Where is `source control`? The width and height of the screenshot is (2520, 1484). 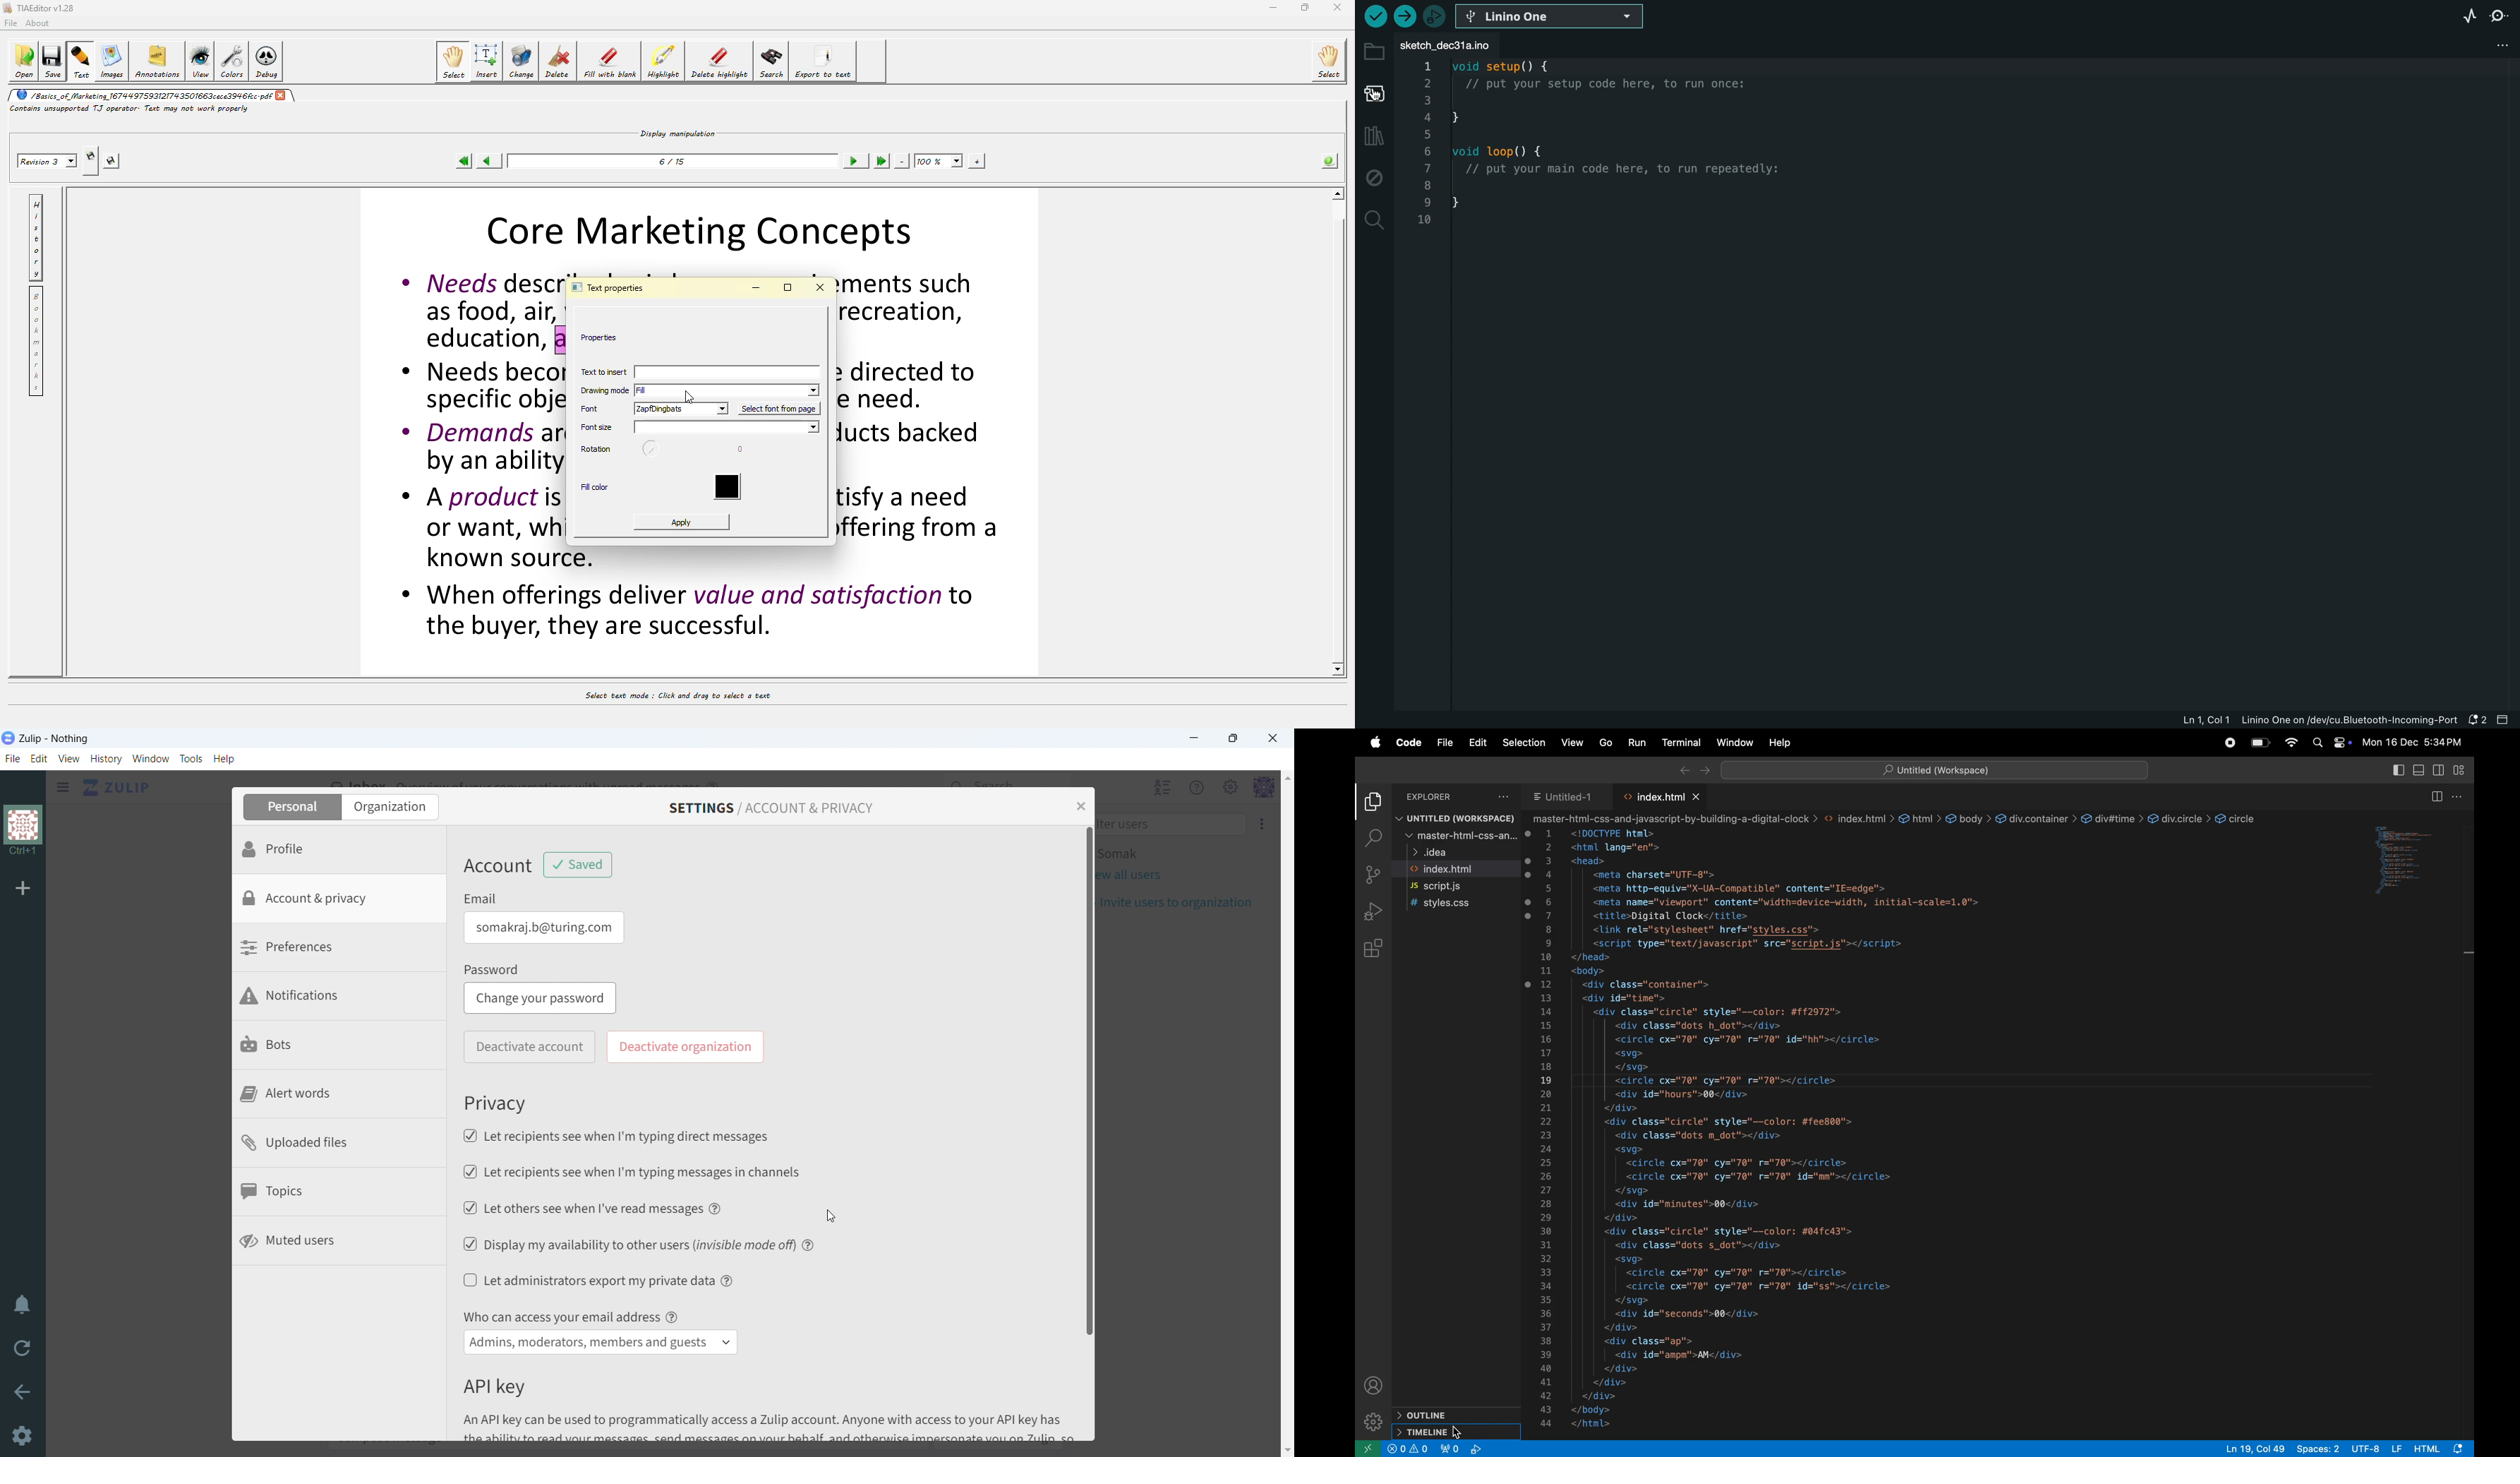
source control is located at coordinates (1372, 872).